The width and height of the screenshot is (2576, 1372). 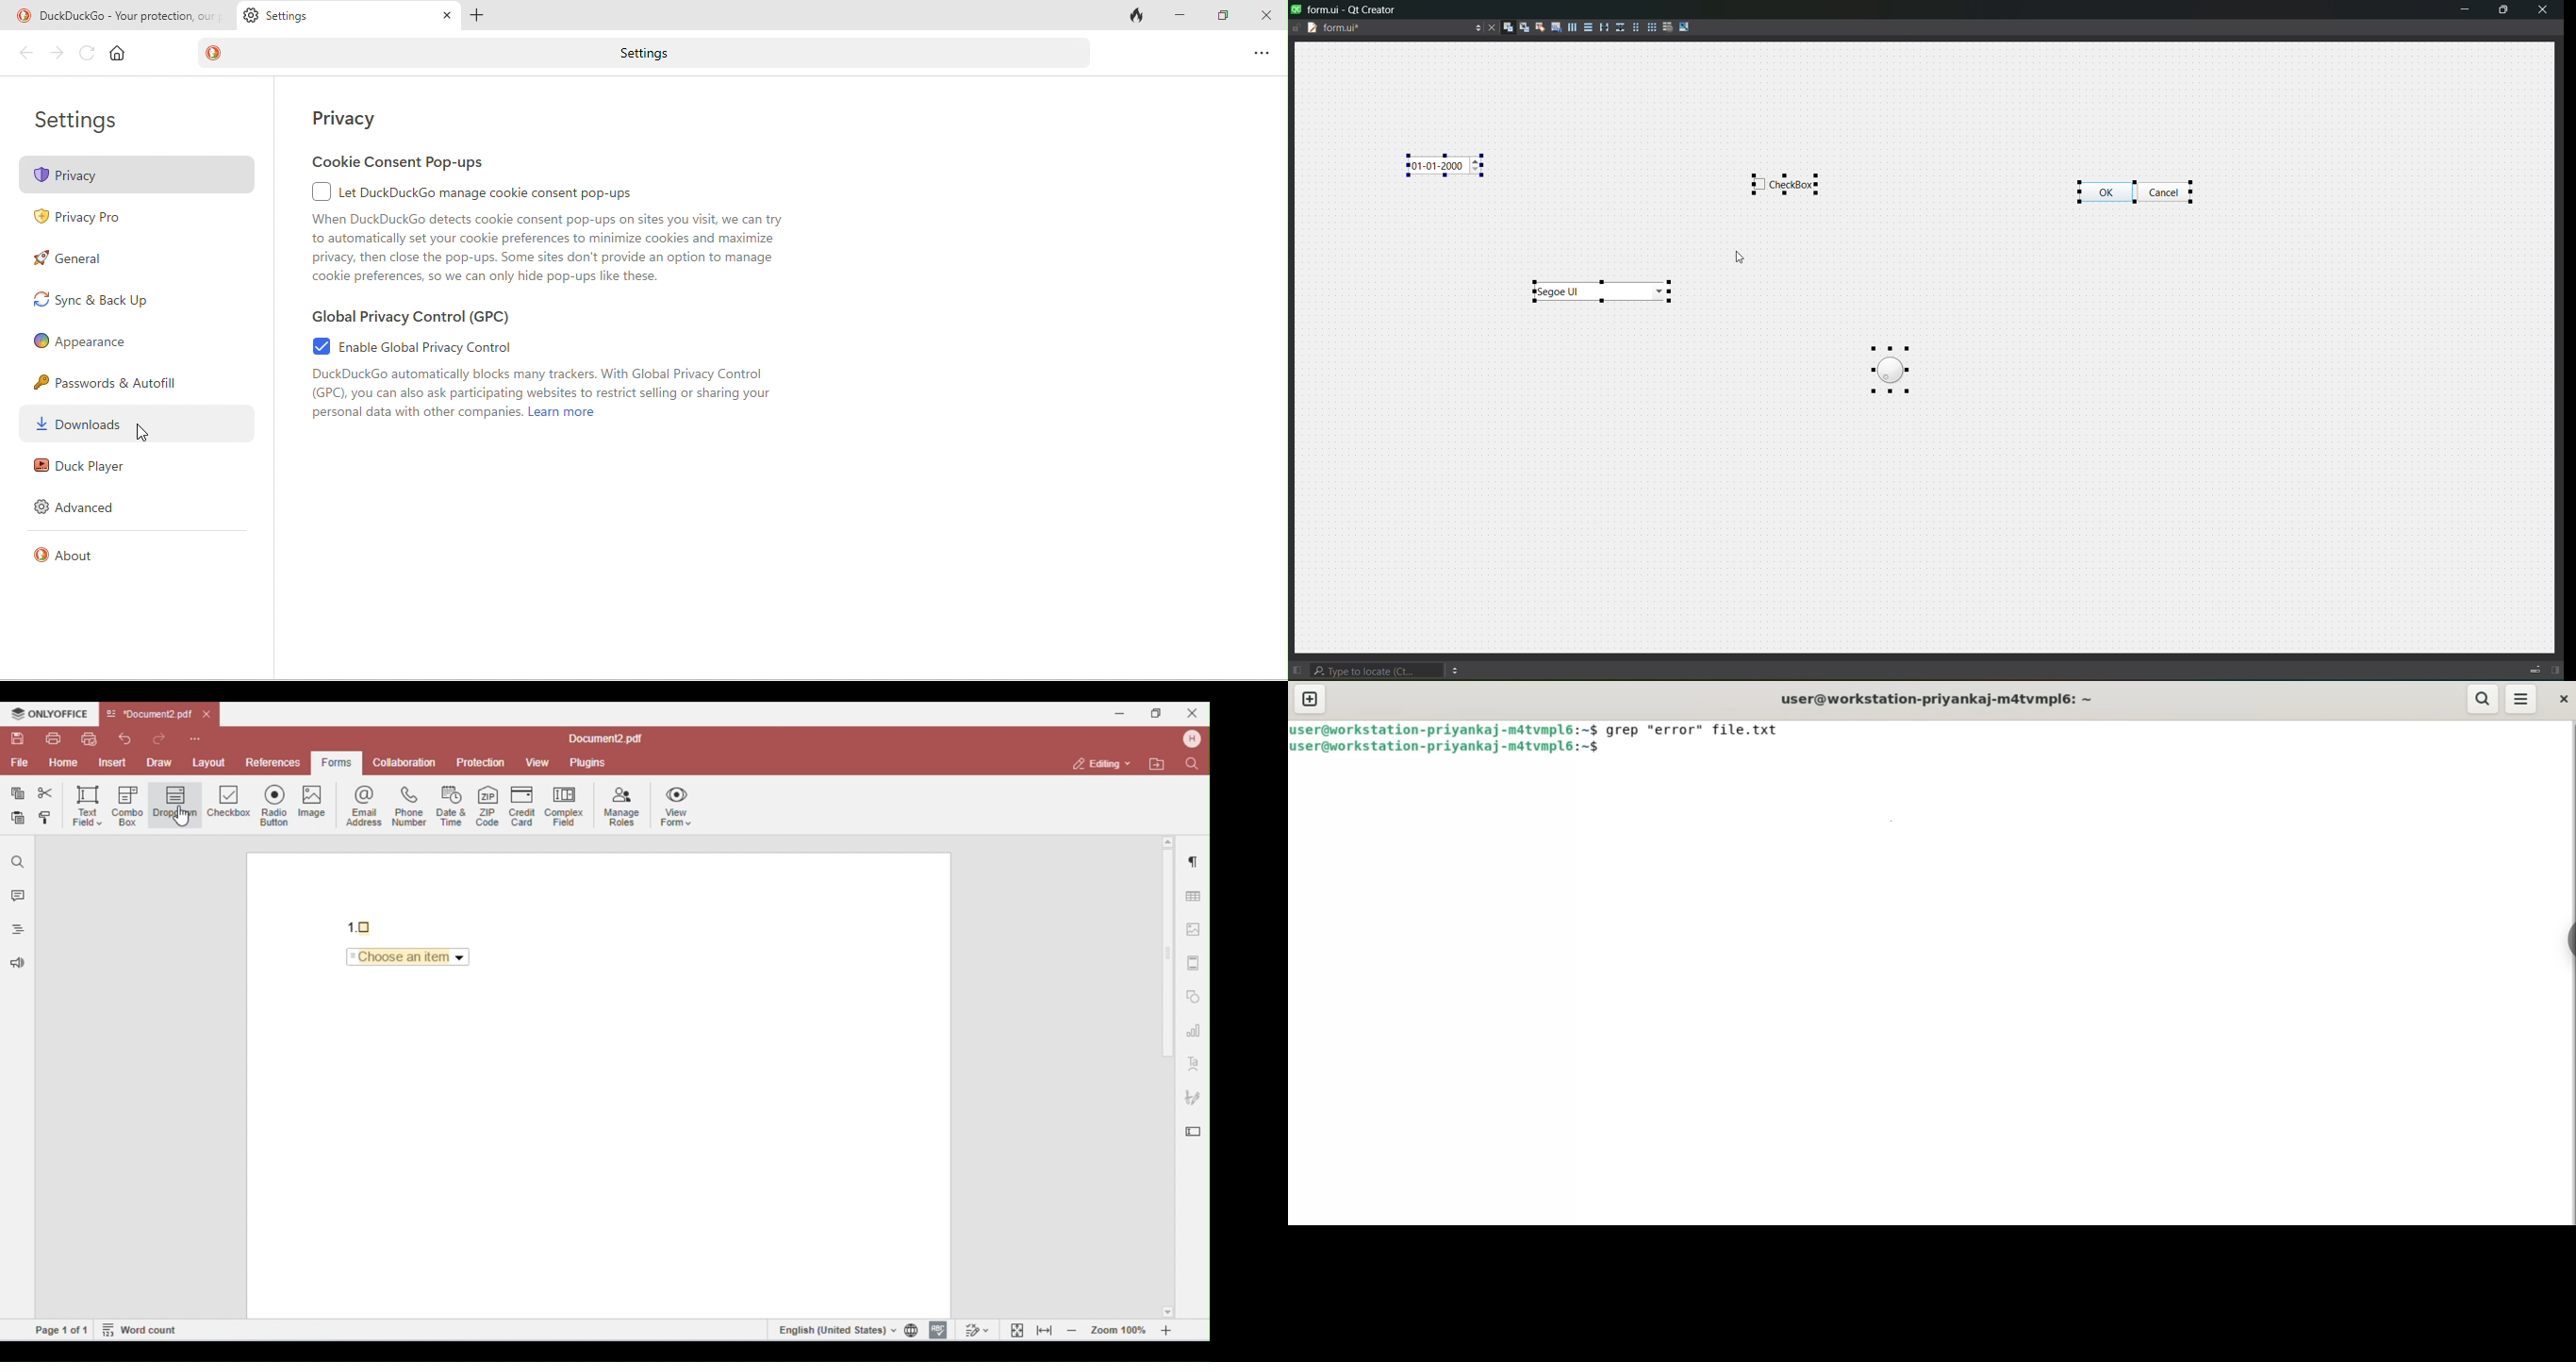 What do you see at coordinates (1445, 164) in the screenshot?
I see `Selected WIdgets` at bounding box center [1445, 164].